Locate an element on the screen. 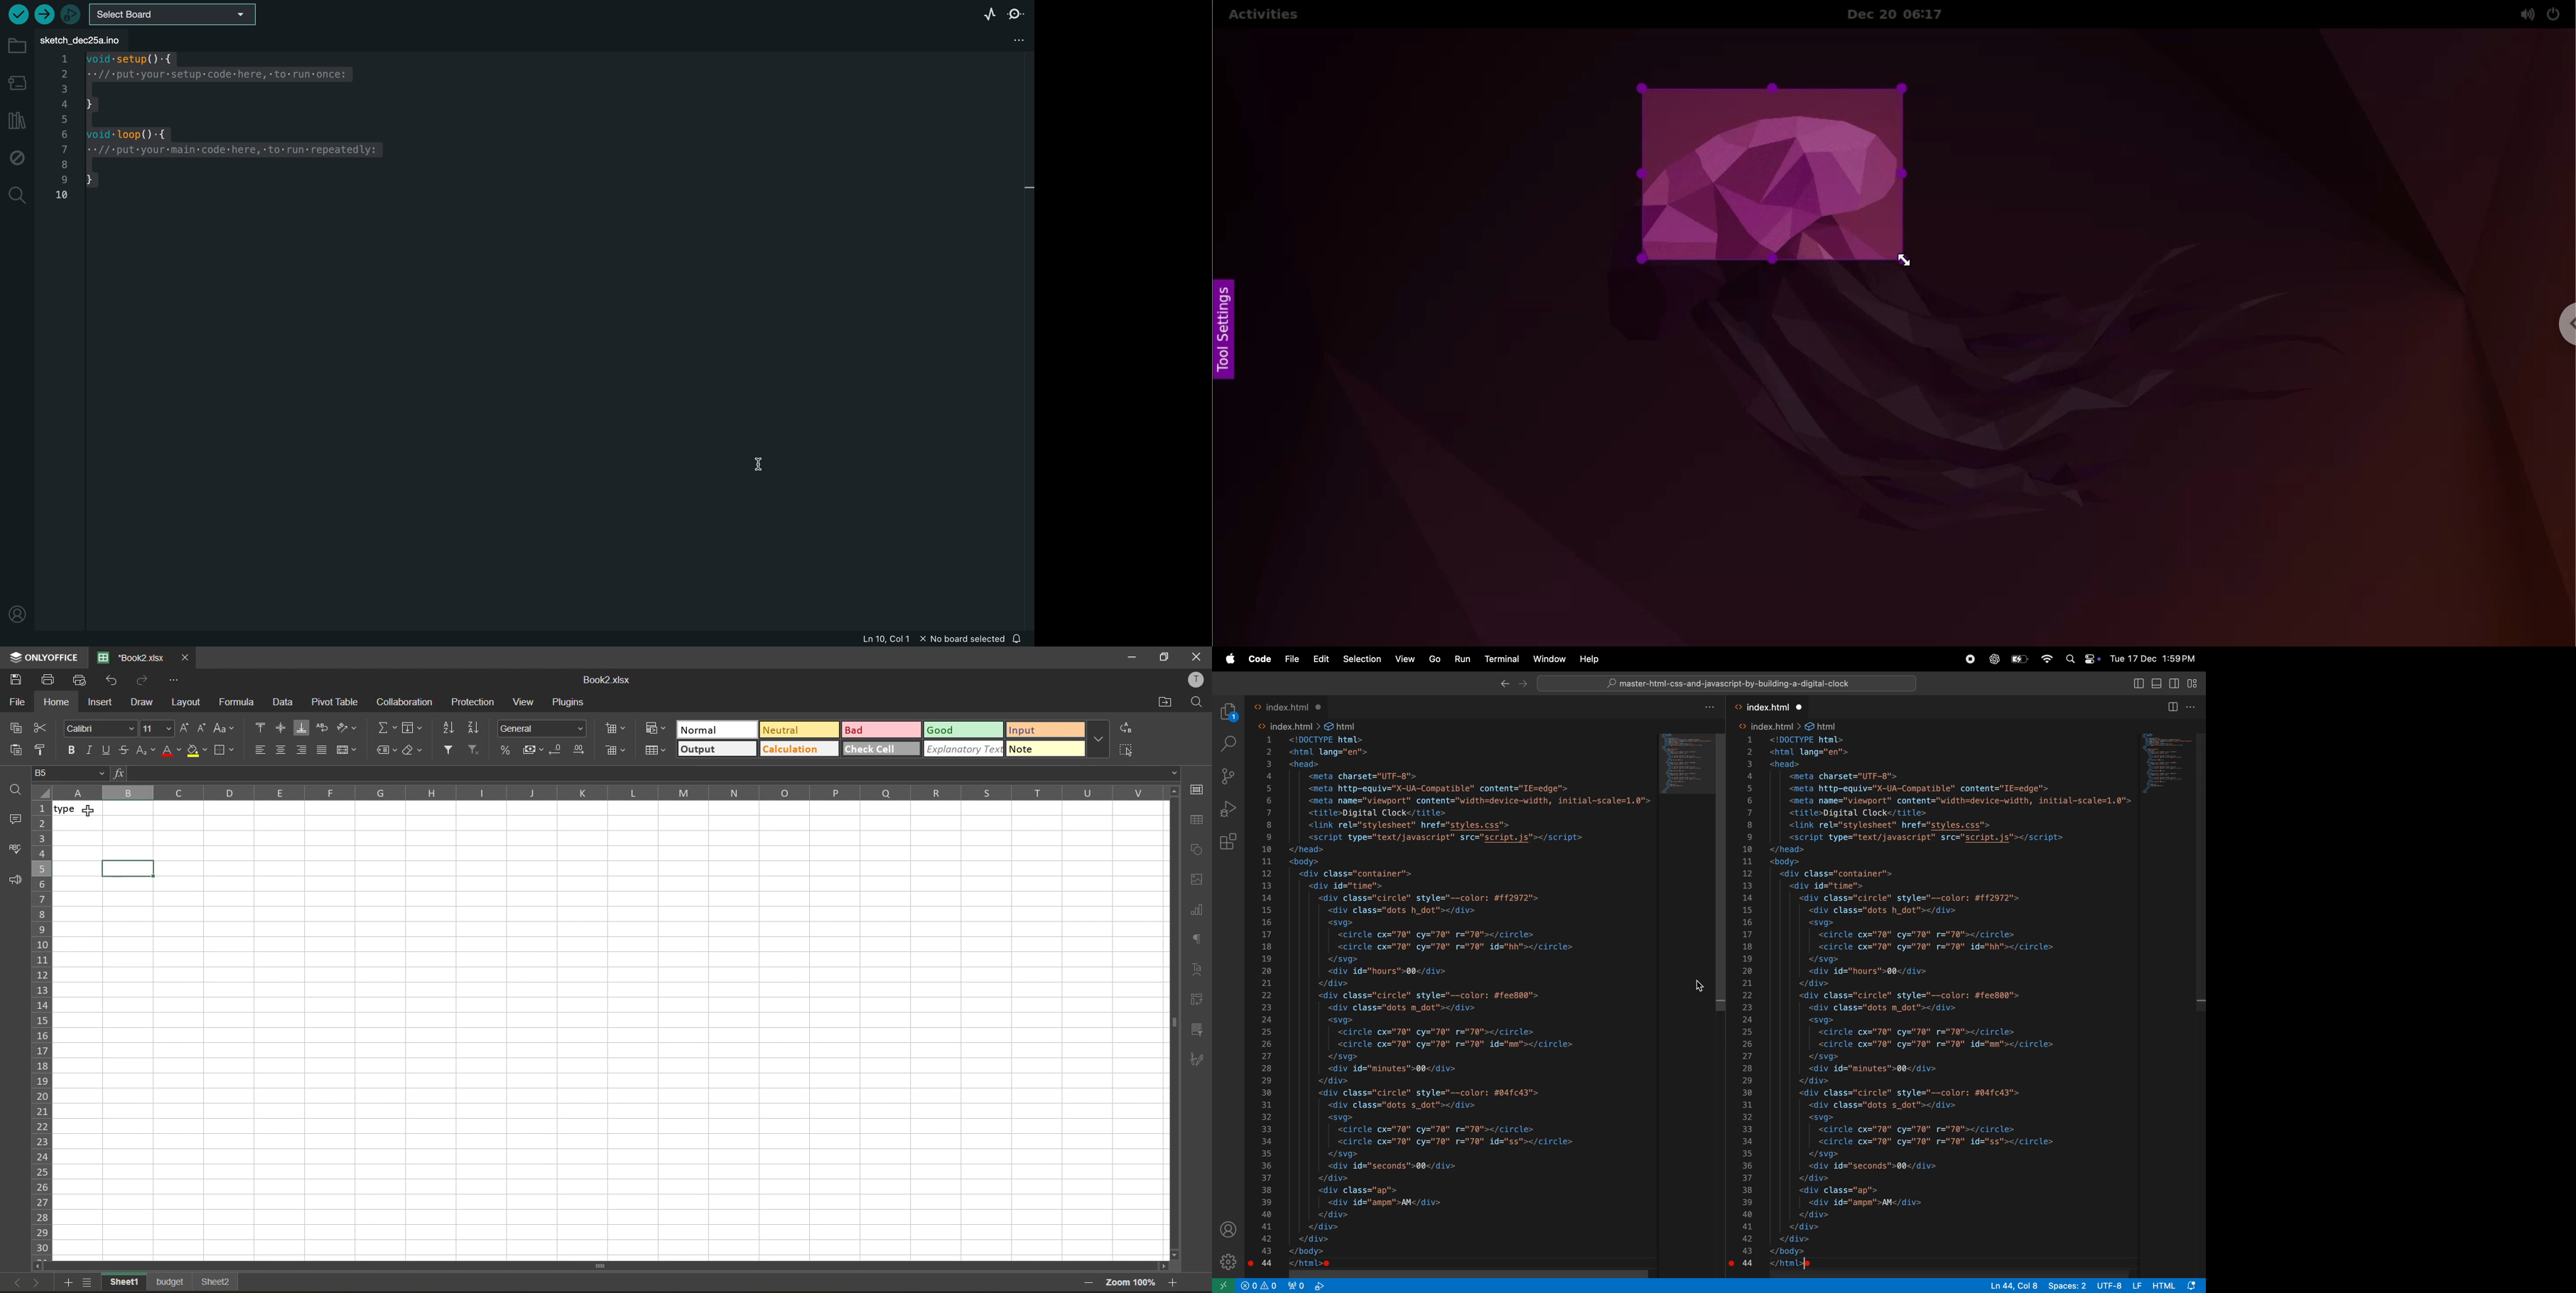 Image resolution: width=2576 pixels, height=1316 pixels. search is located at coordinates (17, 194).